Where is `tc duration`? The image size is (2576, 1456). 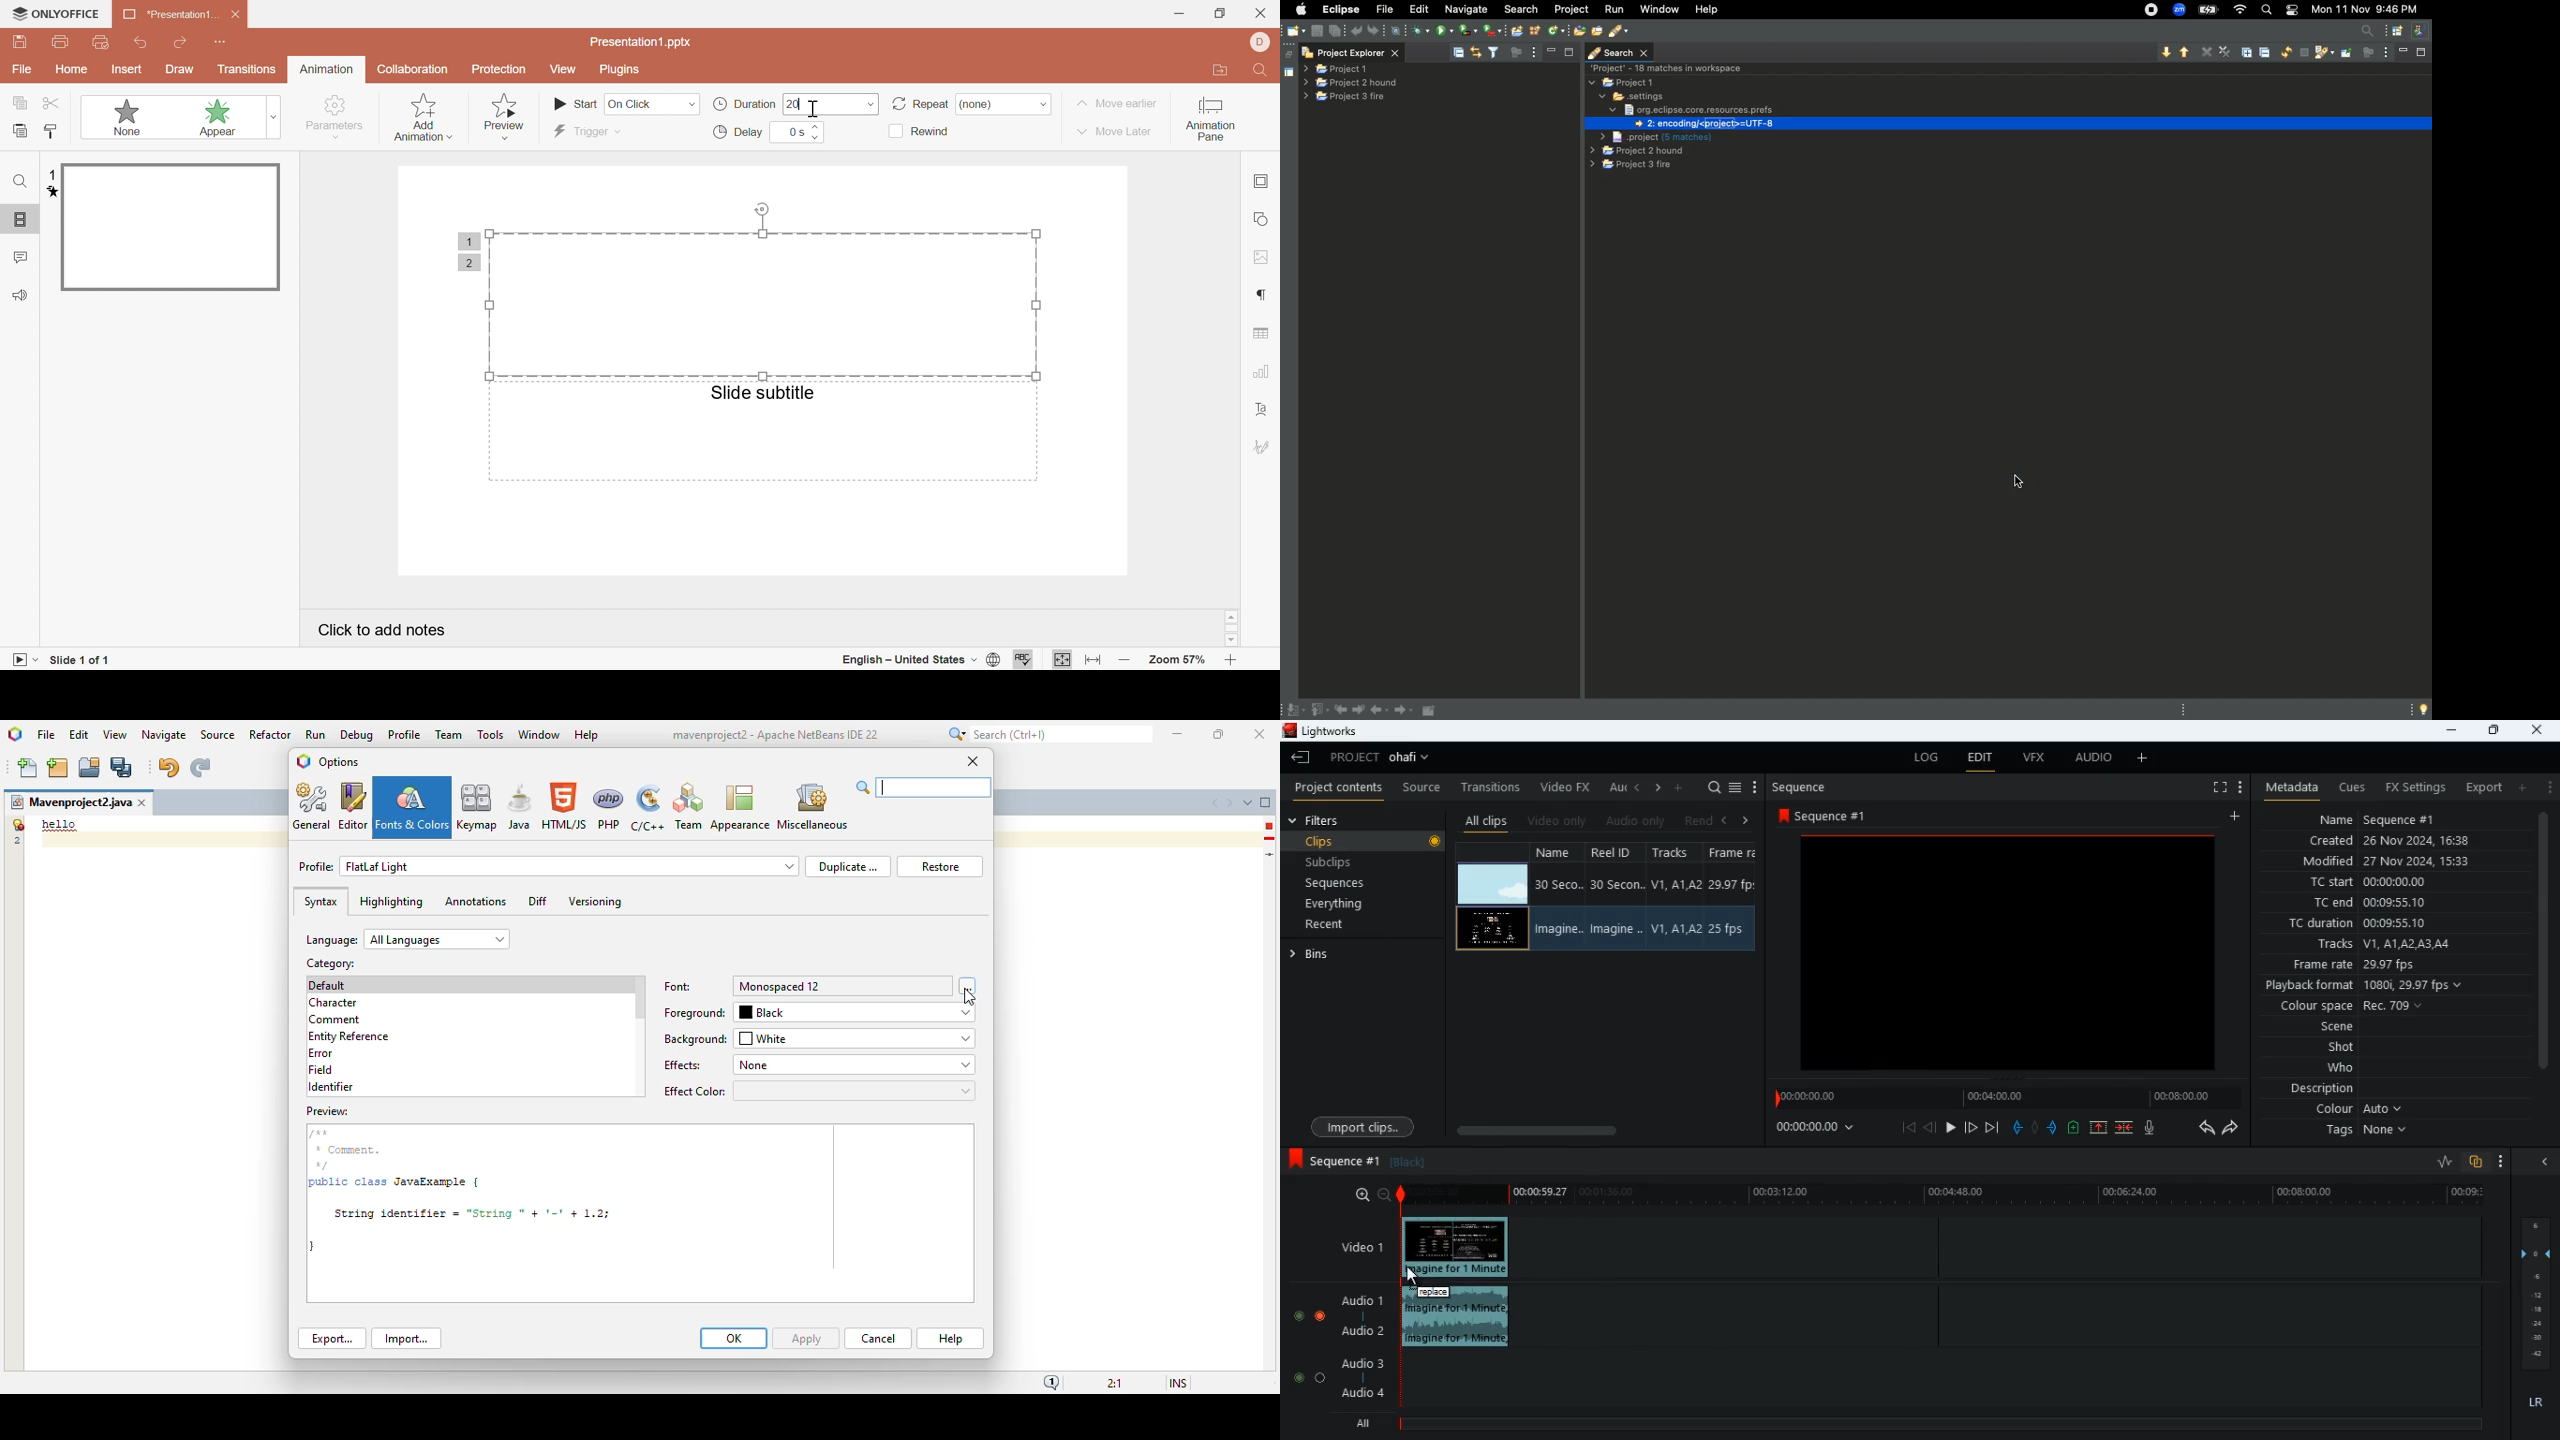 tc duration is located at coordinates (2390, 925).